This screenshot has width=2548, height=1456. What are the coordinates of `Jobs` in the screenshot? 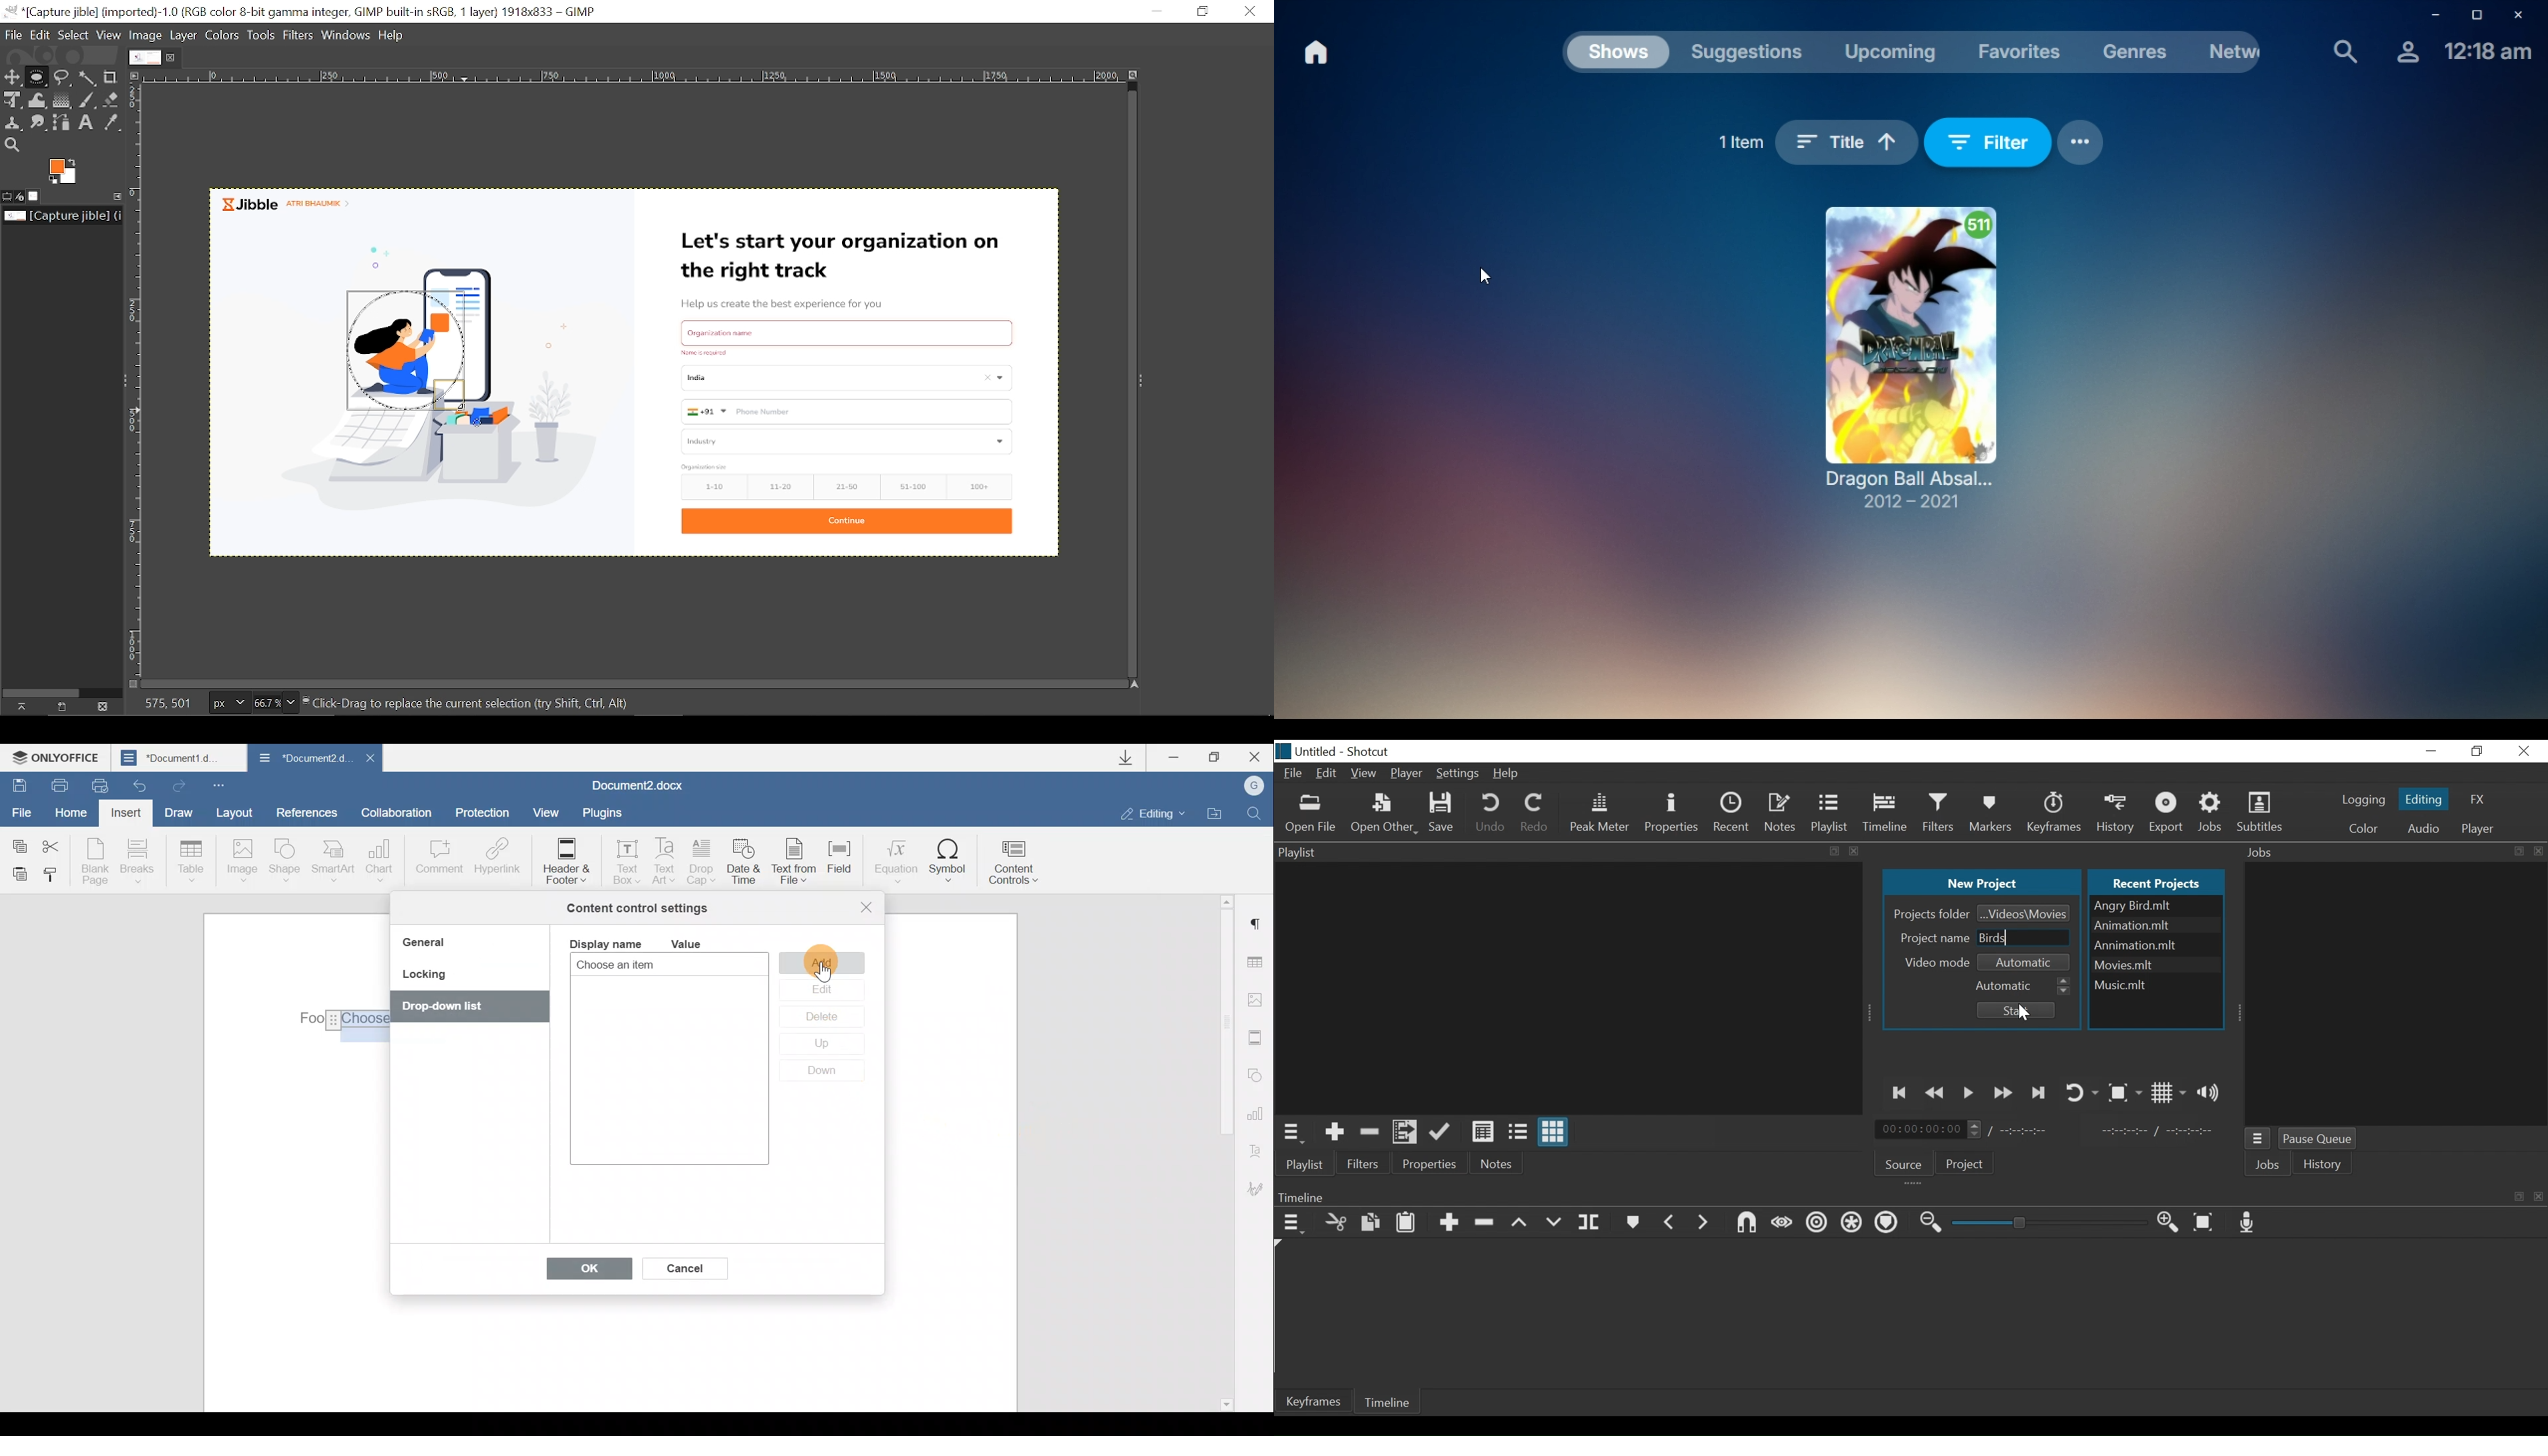 It's located at (2214, 812).